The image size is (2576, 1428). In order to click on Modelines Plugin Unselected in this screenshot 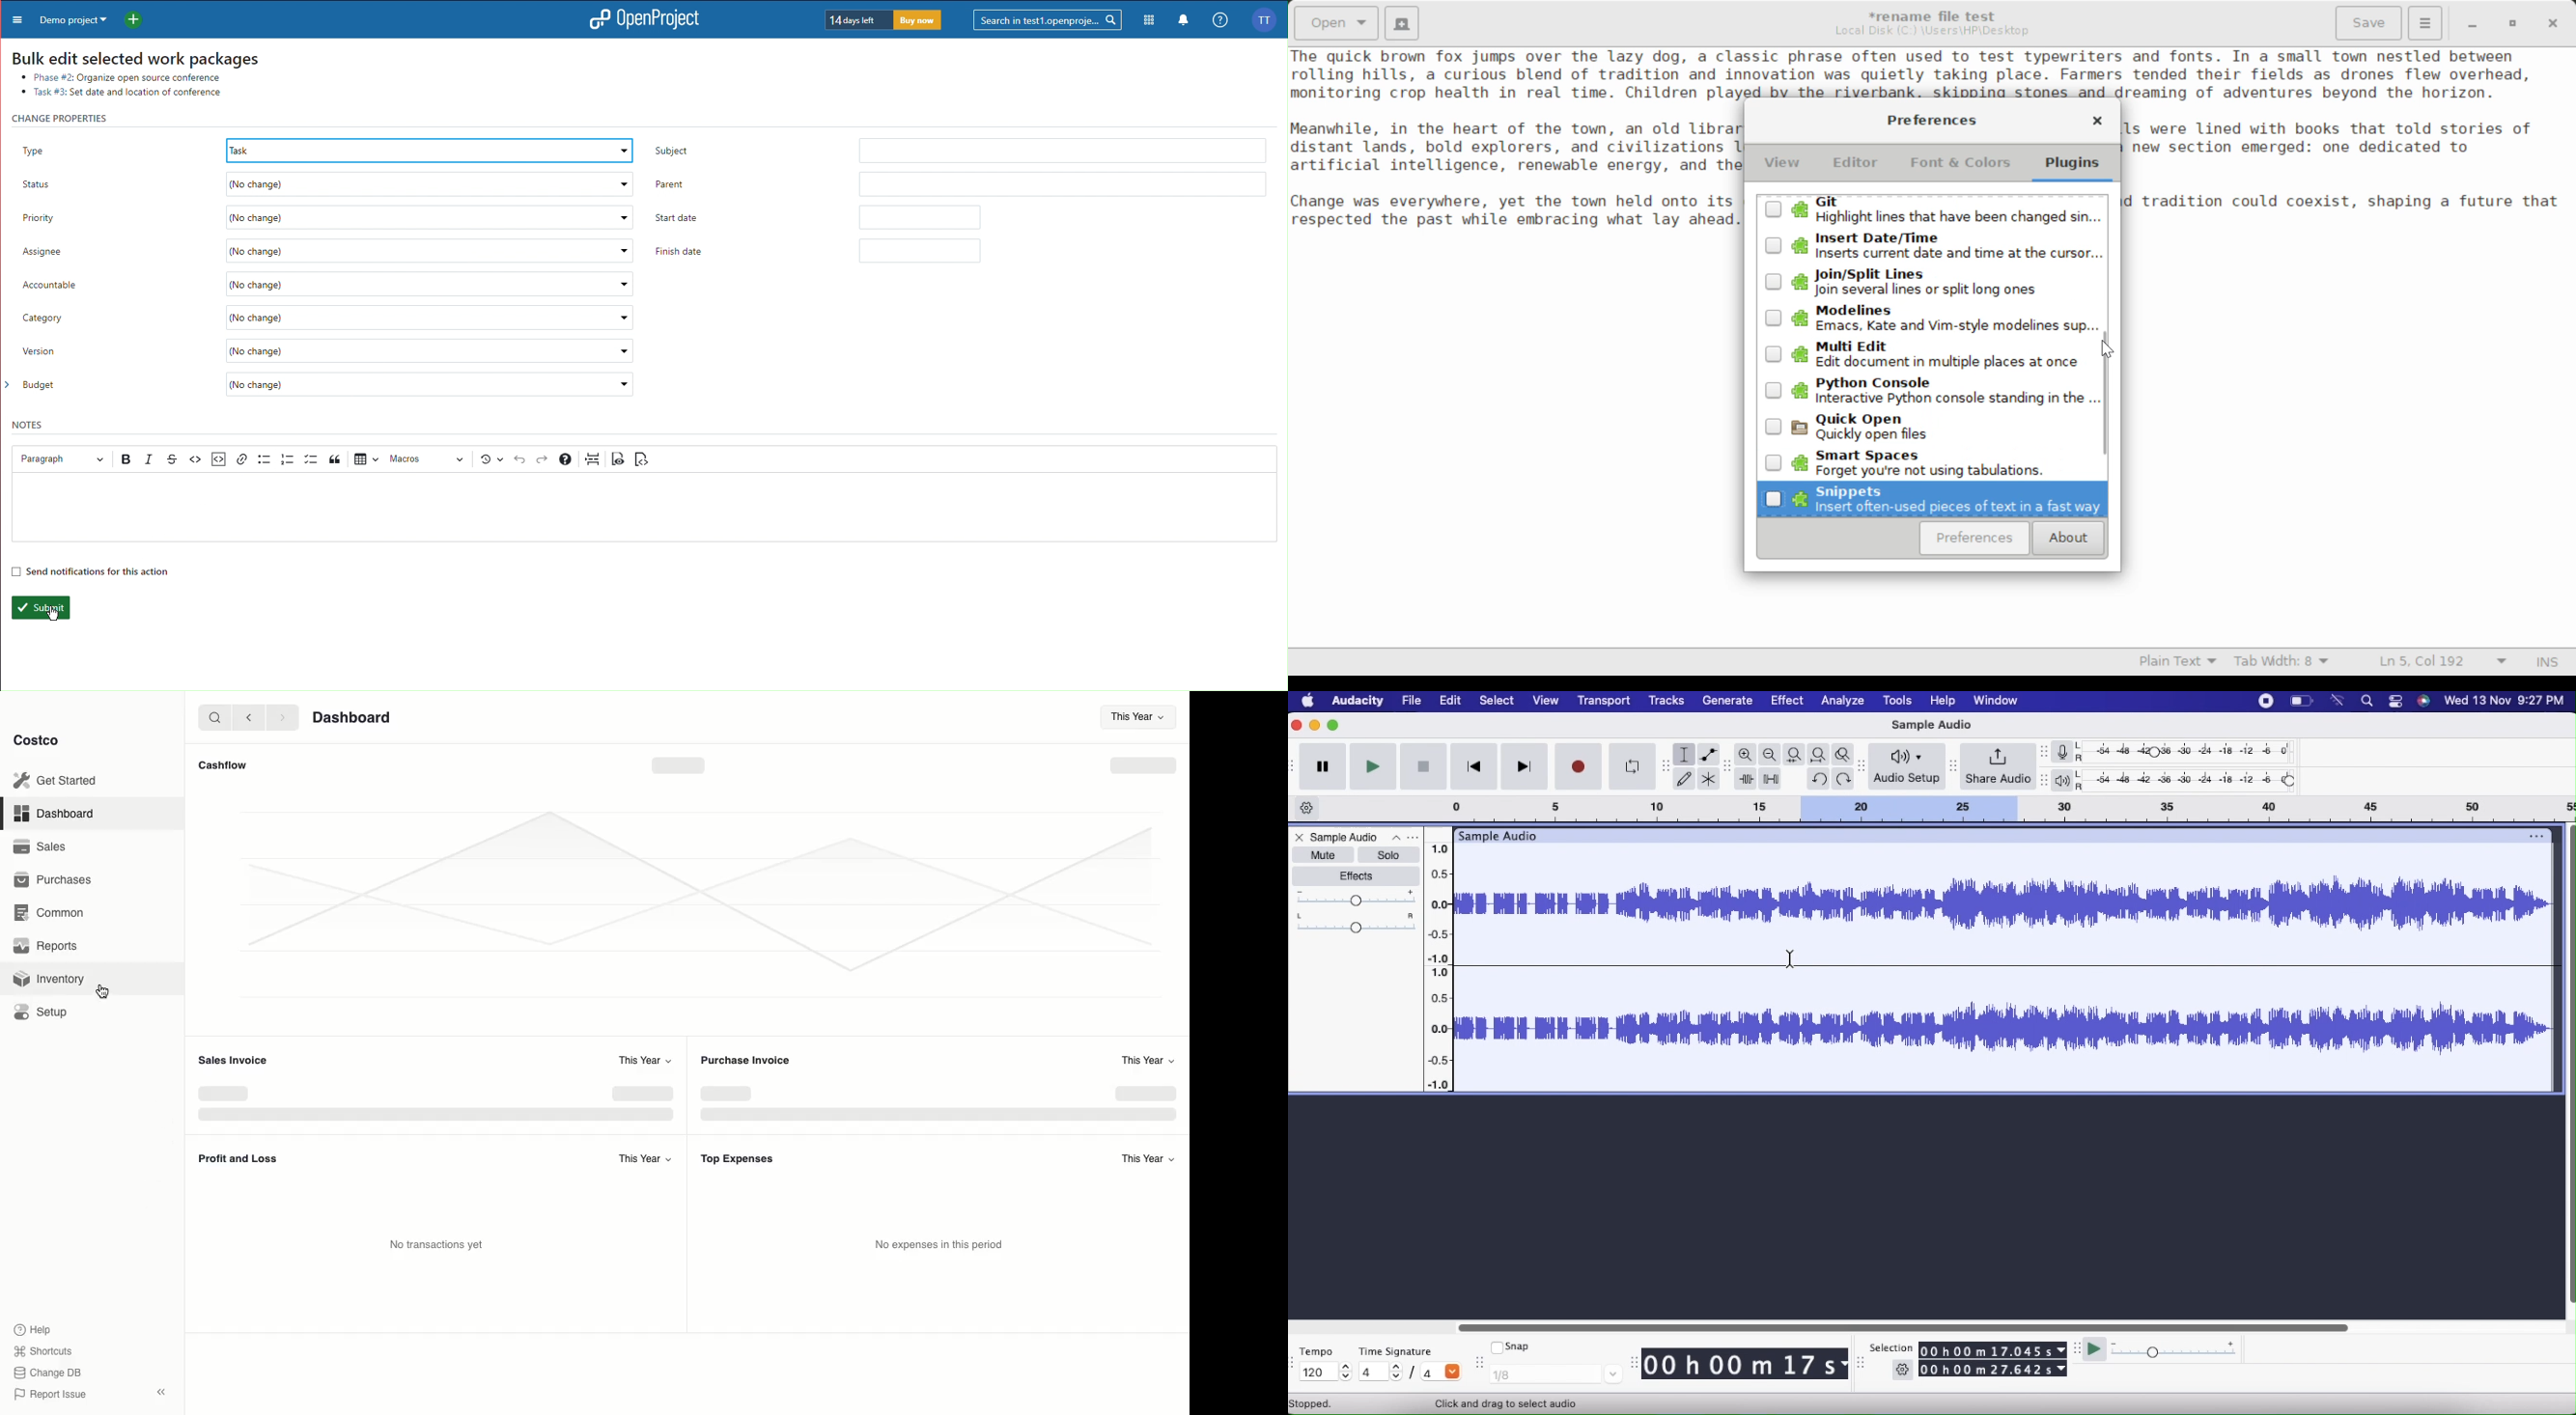, I will do `click(1931, 320)`.